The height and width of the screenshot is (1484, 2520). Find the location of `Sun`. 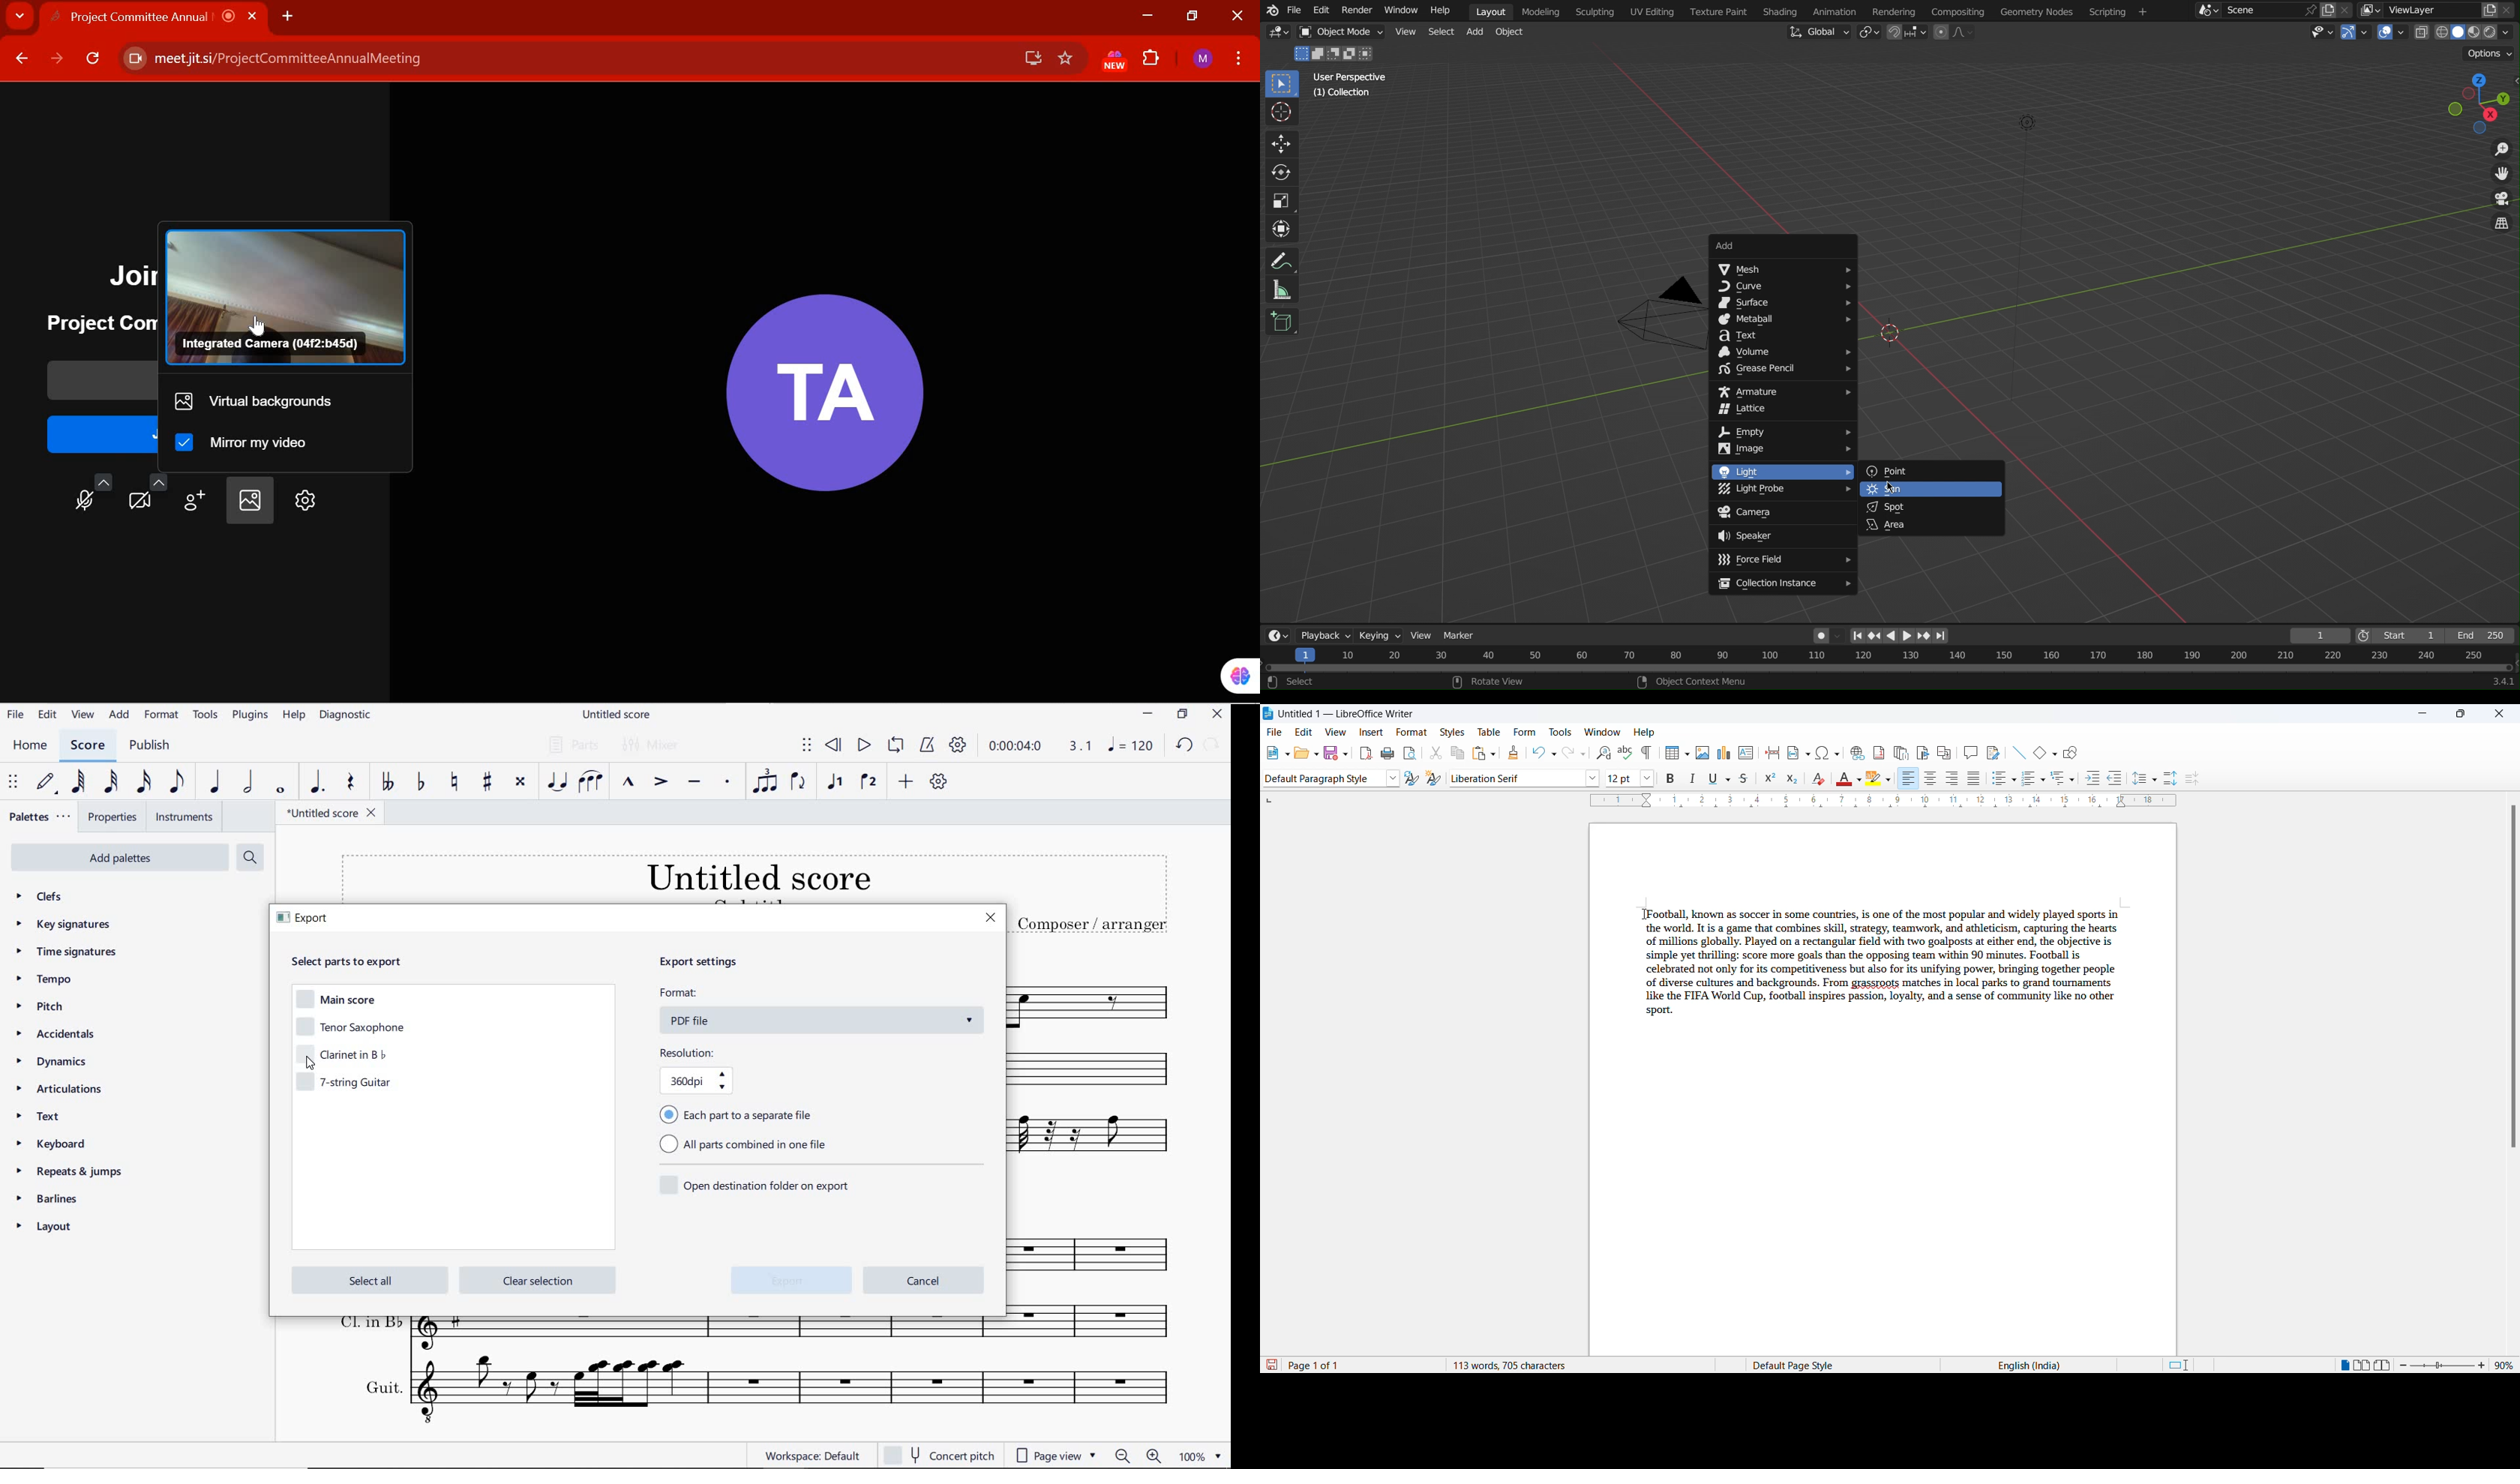

Sun is located at coordinates (1931, 490).